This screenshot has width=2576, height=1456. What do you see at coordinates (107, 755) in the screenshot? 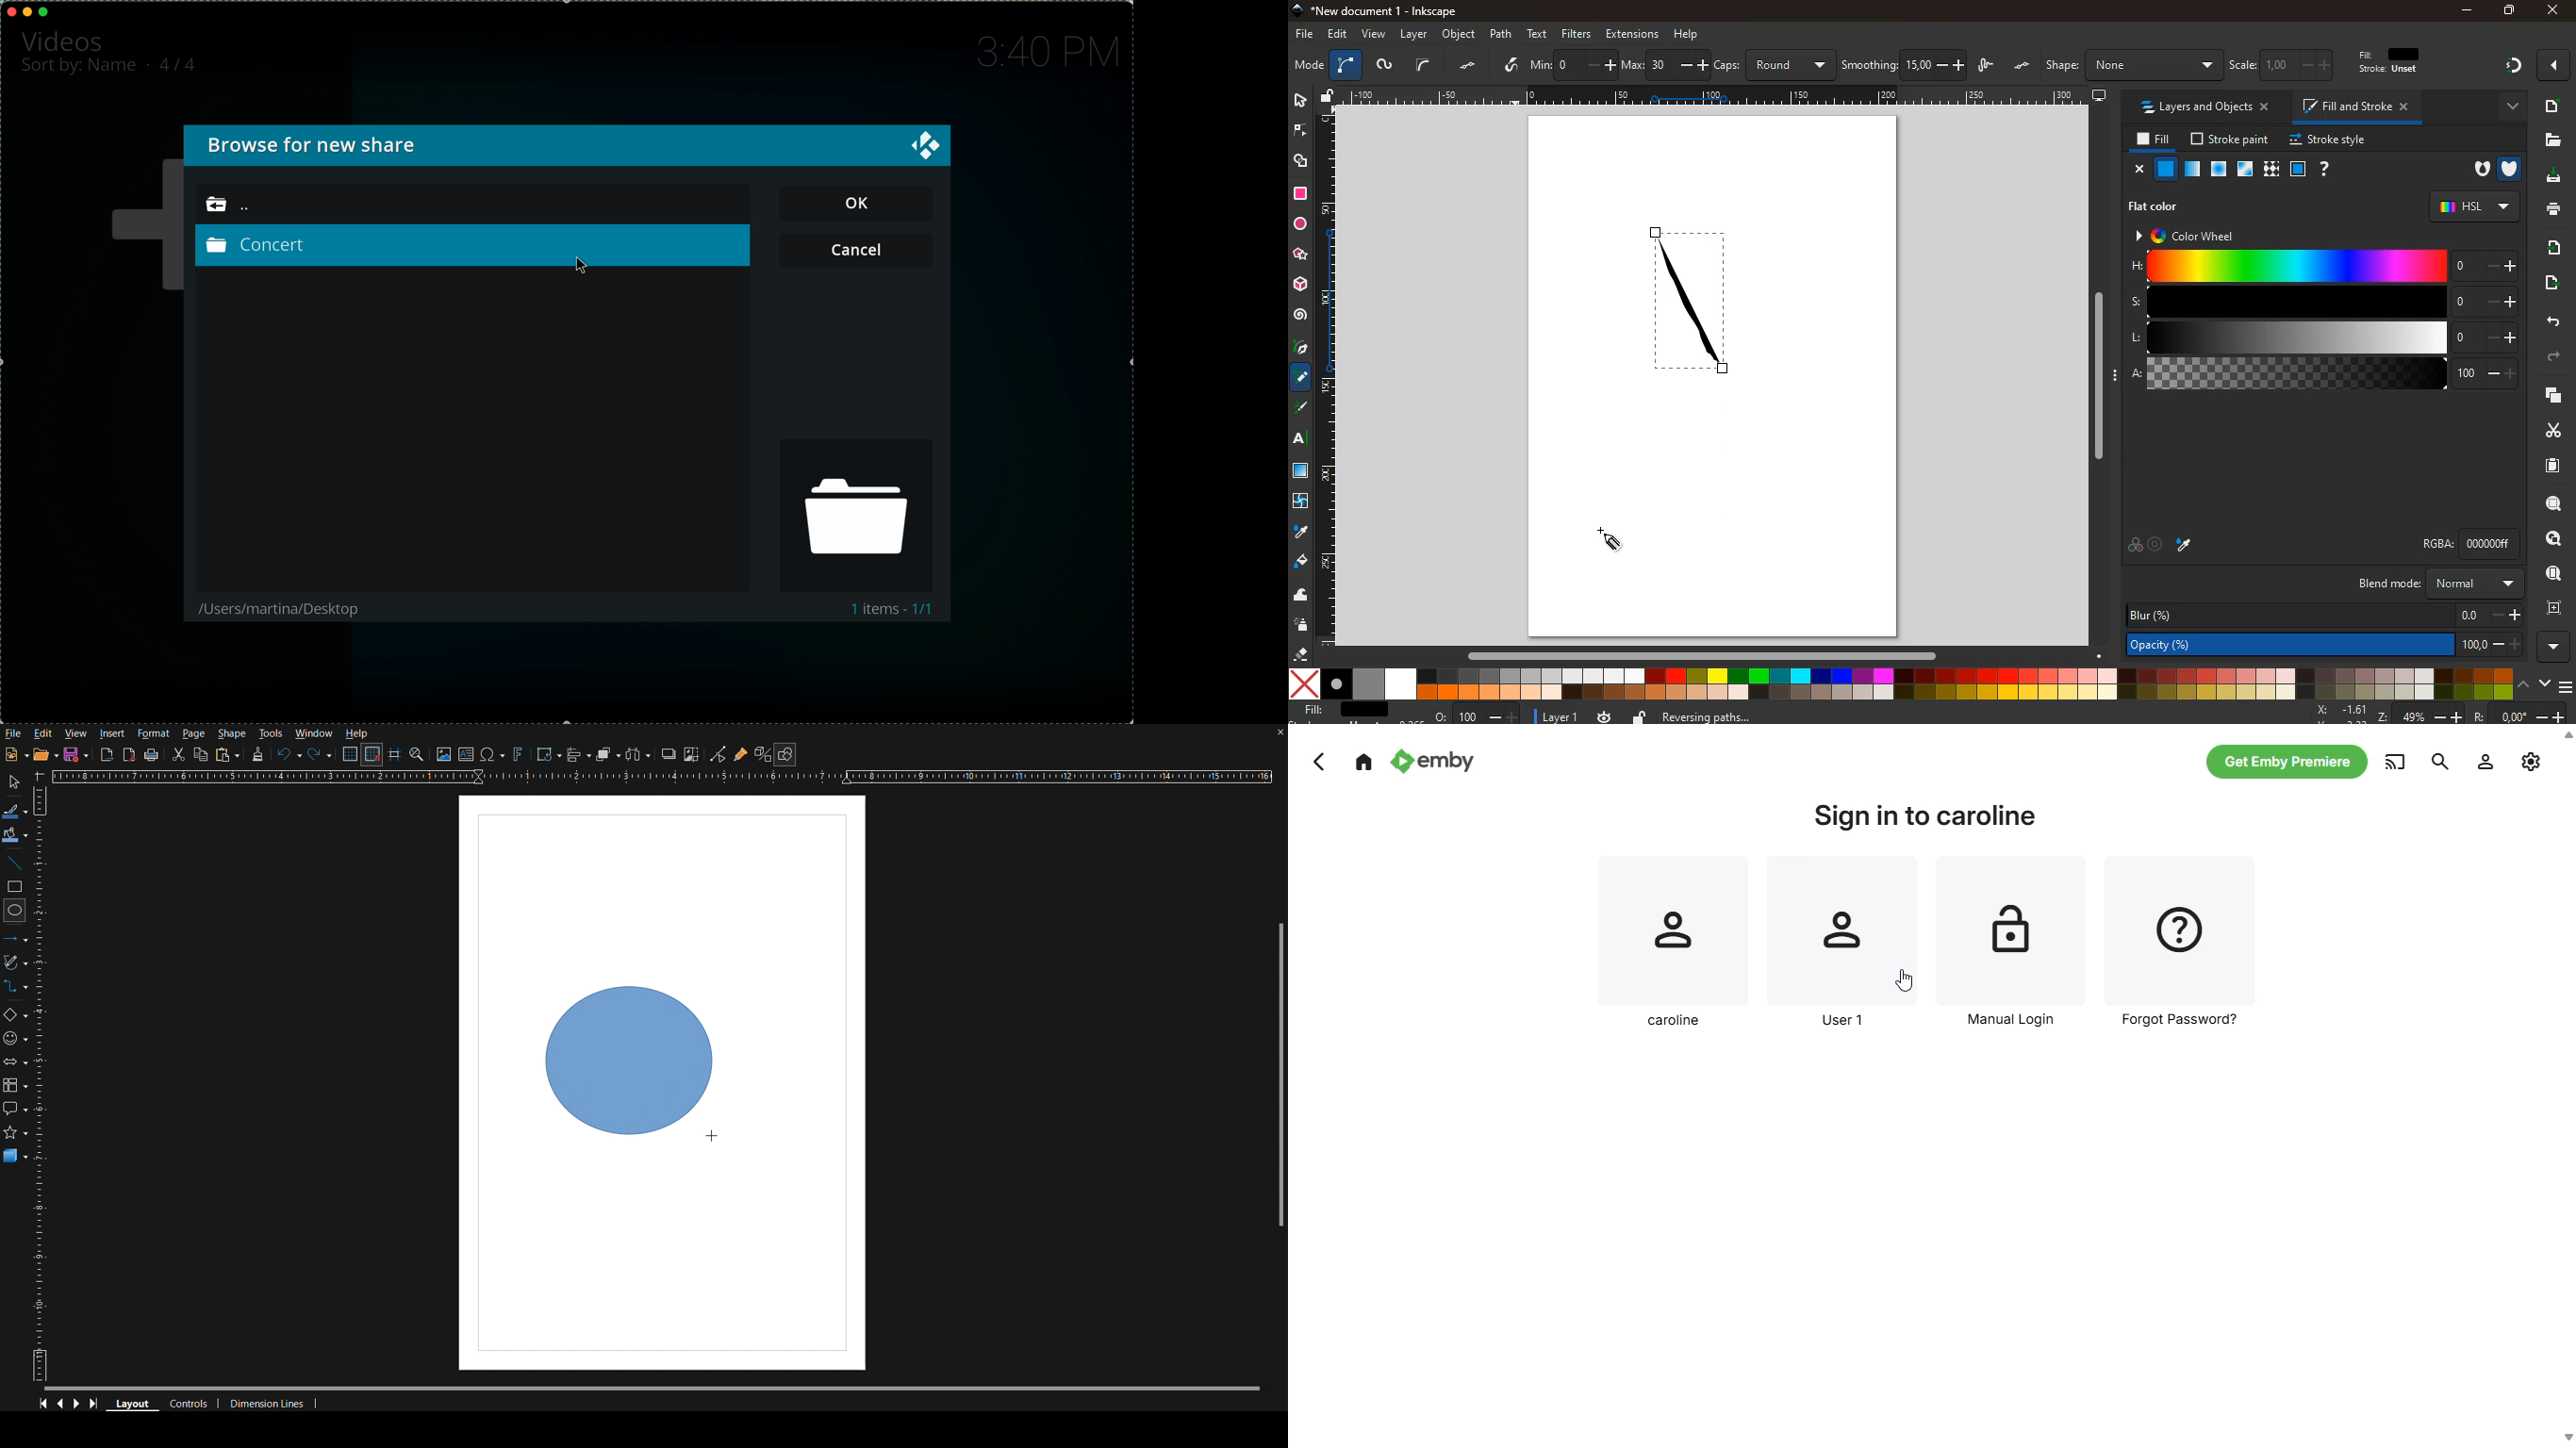
I see `Export` at bounding box center [107, 755].